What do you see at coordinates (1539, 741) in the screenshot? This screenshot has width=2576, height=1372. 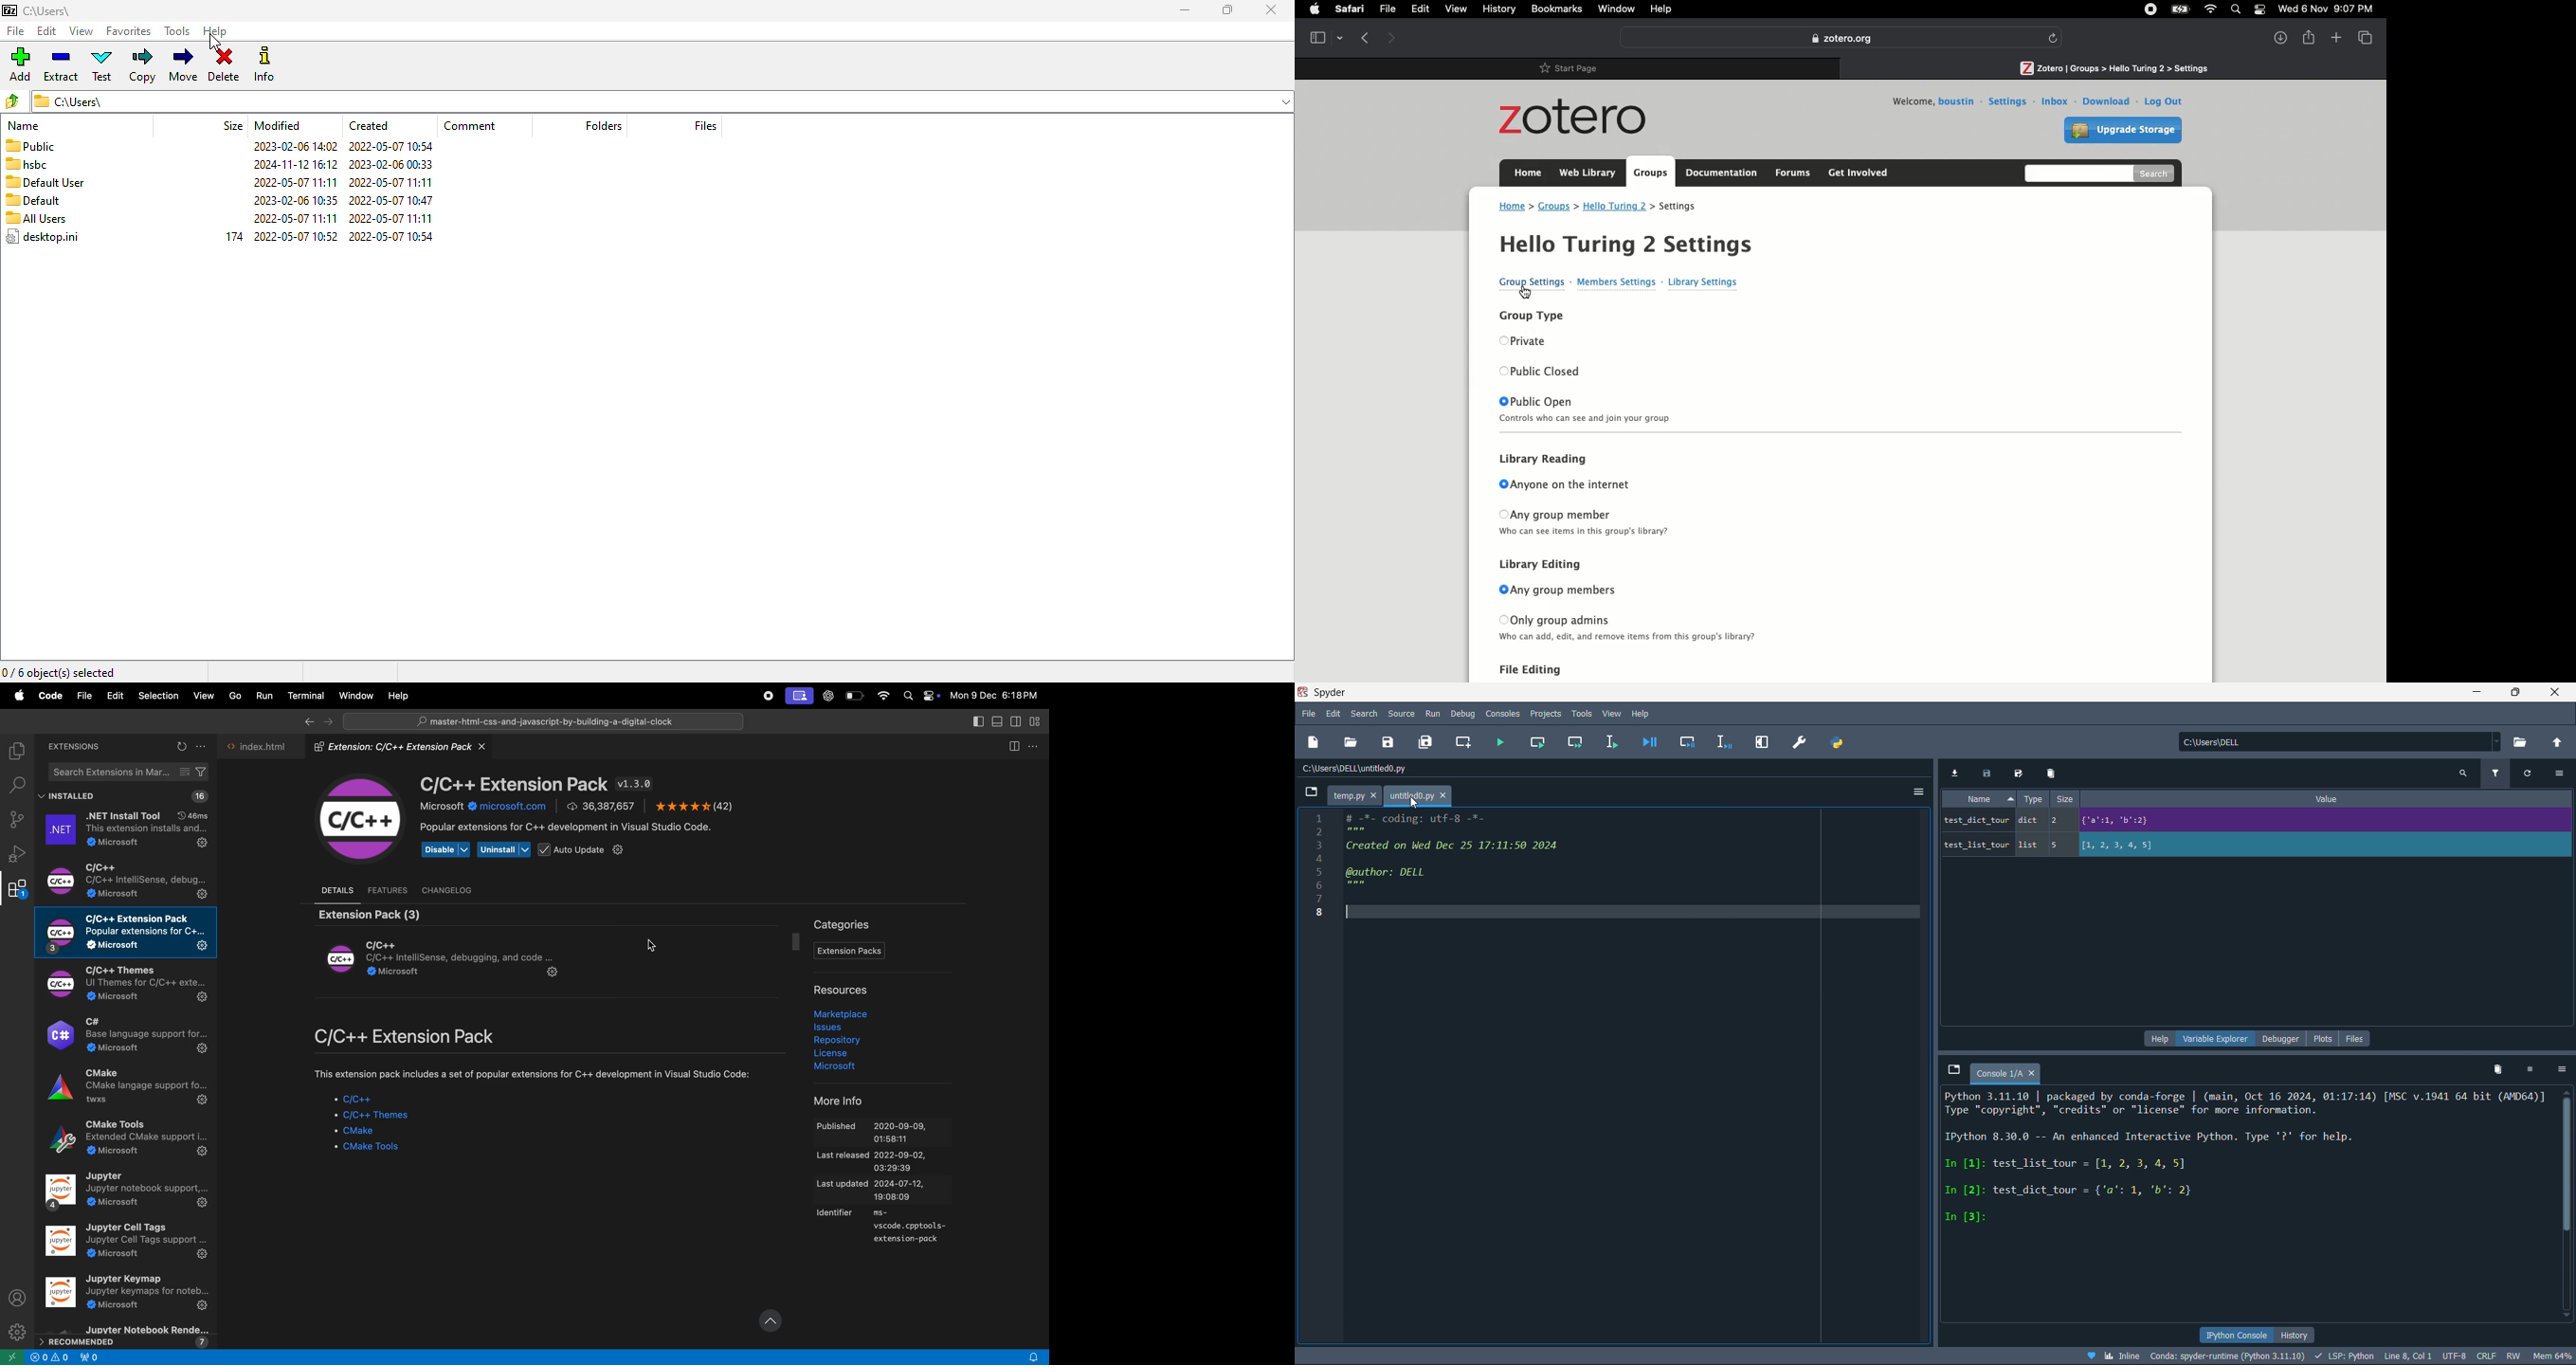 I see `run cell` at bounding box center [1539, 741].